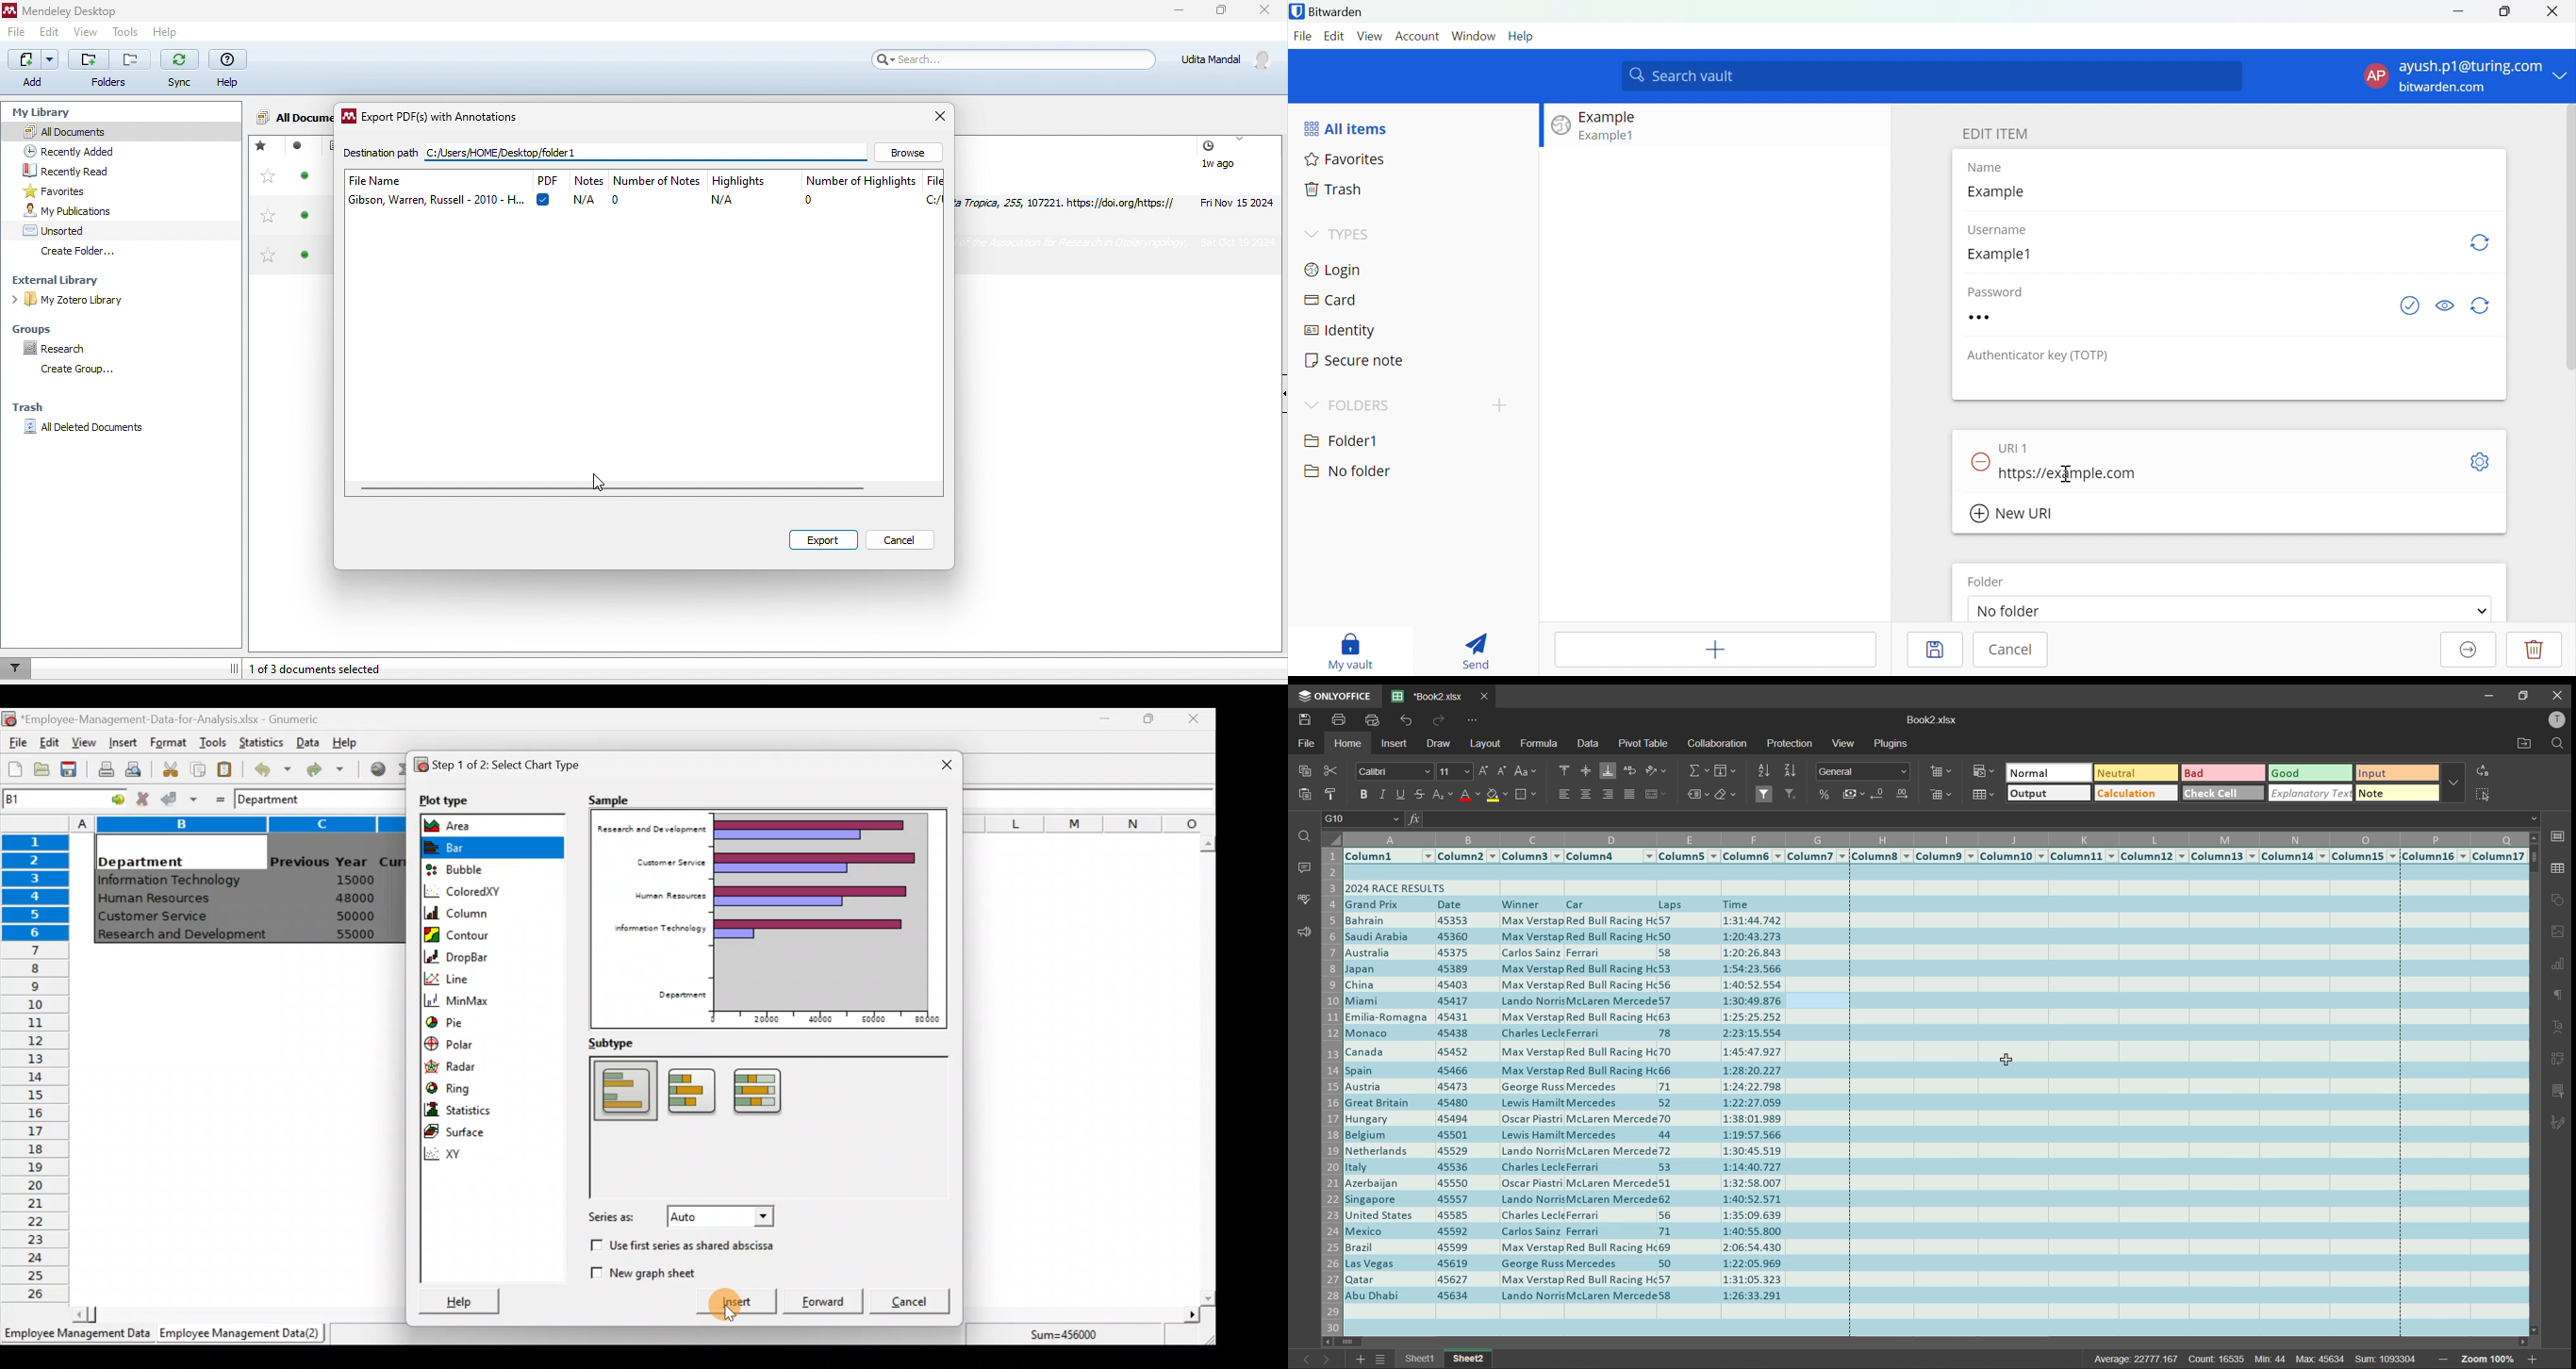 The width and height of the screenshot is (2576, 1372). What do you see at coordinates (606, 481) in the screenshot?
I see `cursor movement` at bounding box center [606, 481].